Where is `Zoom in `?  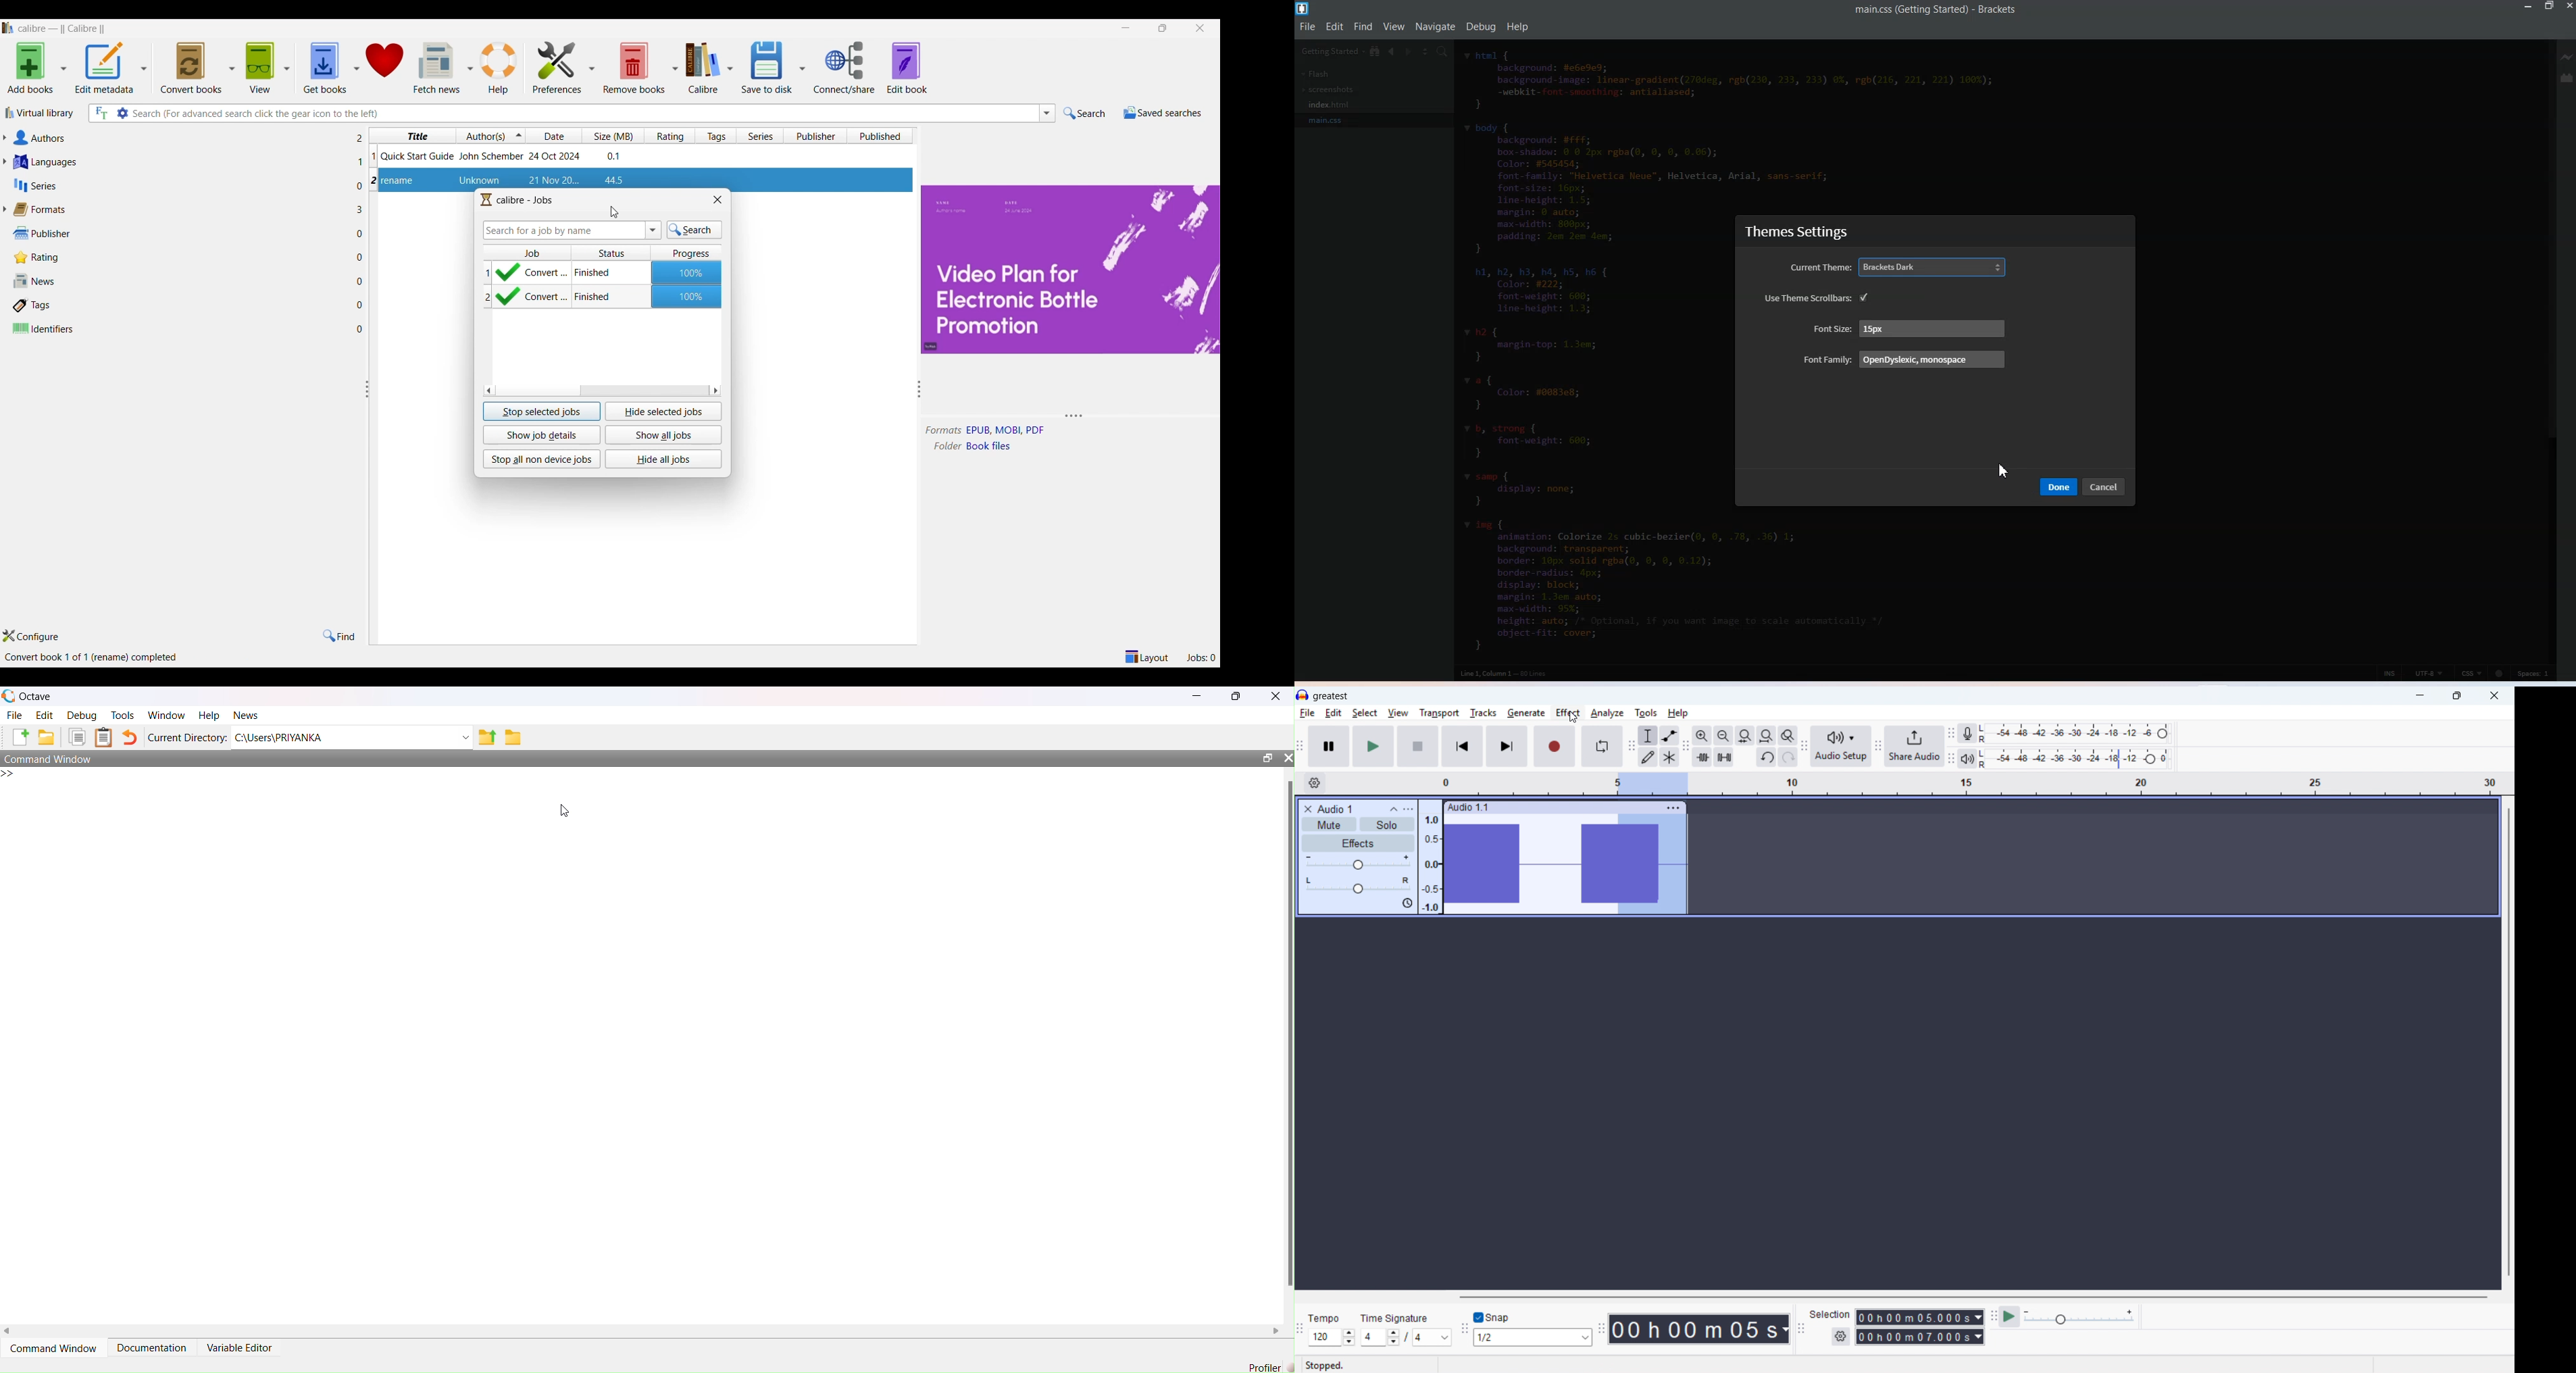
Zoom in  is located at coordinates (1702, 735).